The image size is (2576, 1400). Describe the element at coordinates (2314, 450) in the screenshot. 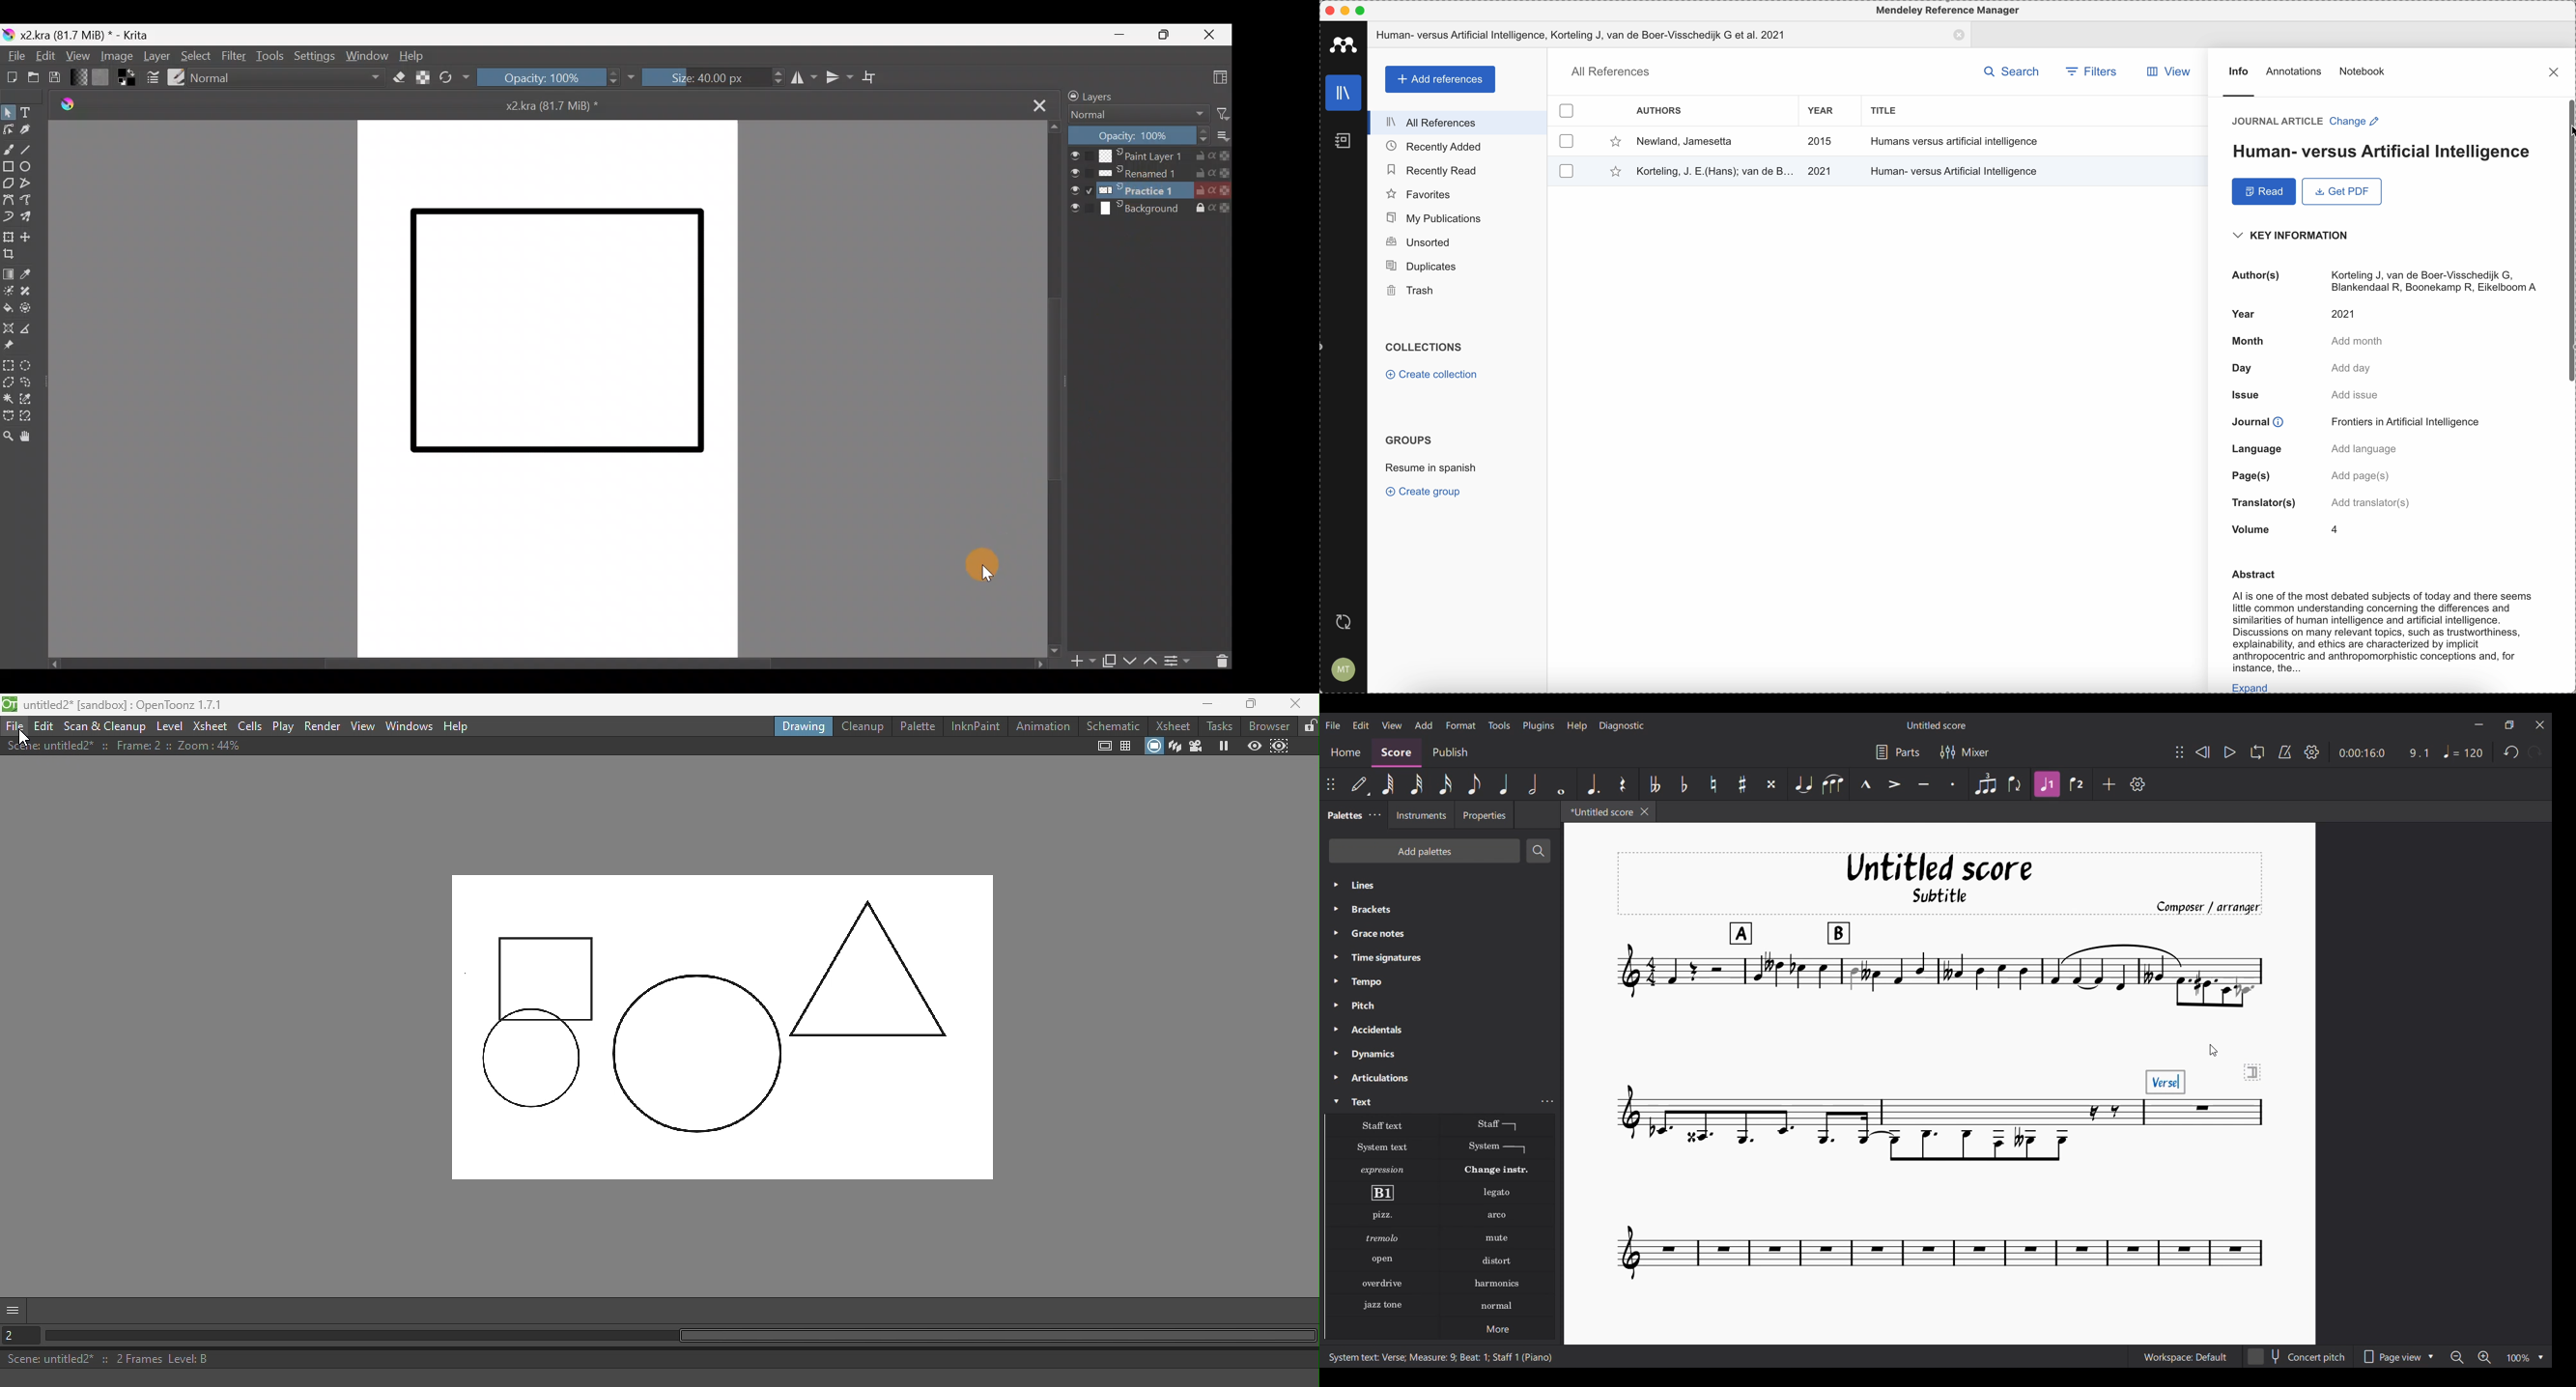

I see `language add language` at that location.